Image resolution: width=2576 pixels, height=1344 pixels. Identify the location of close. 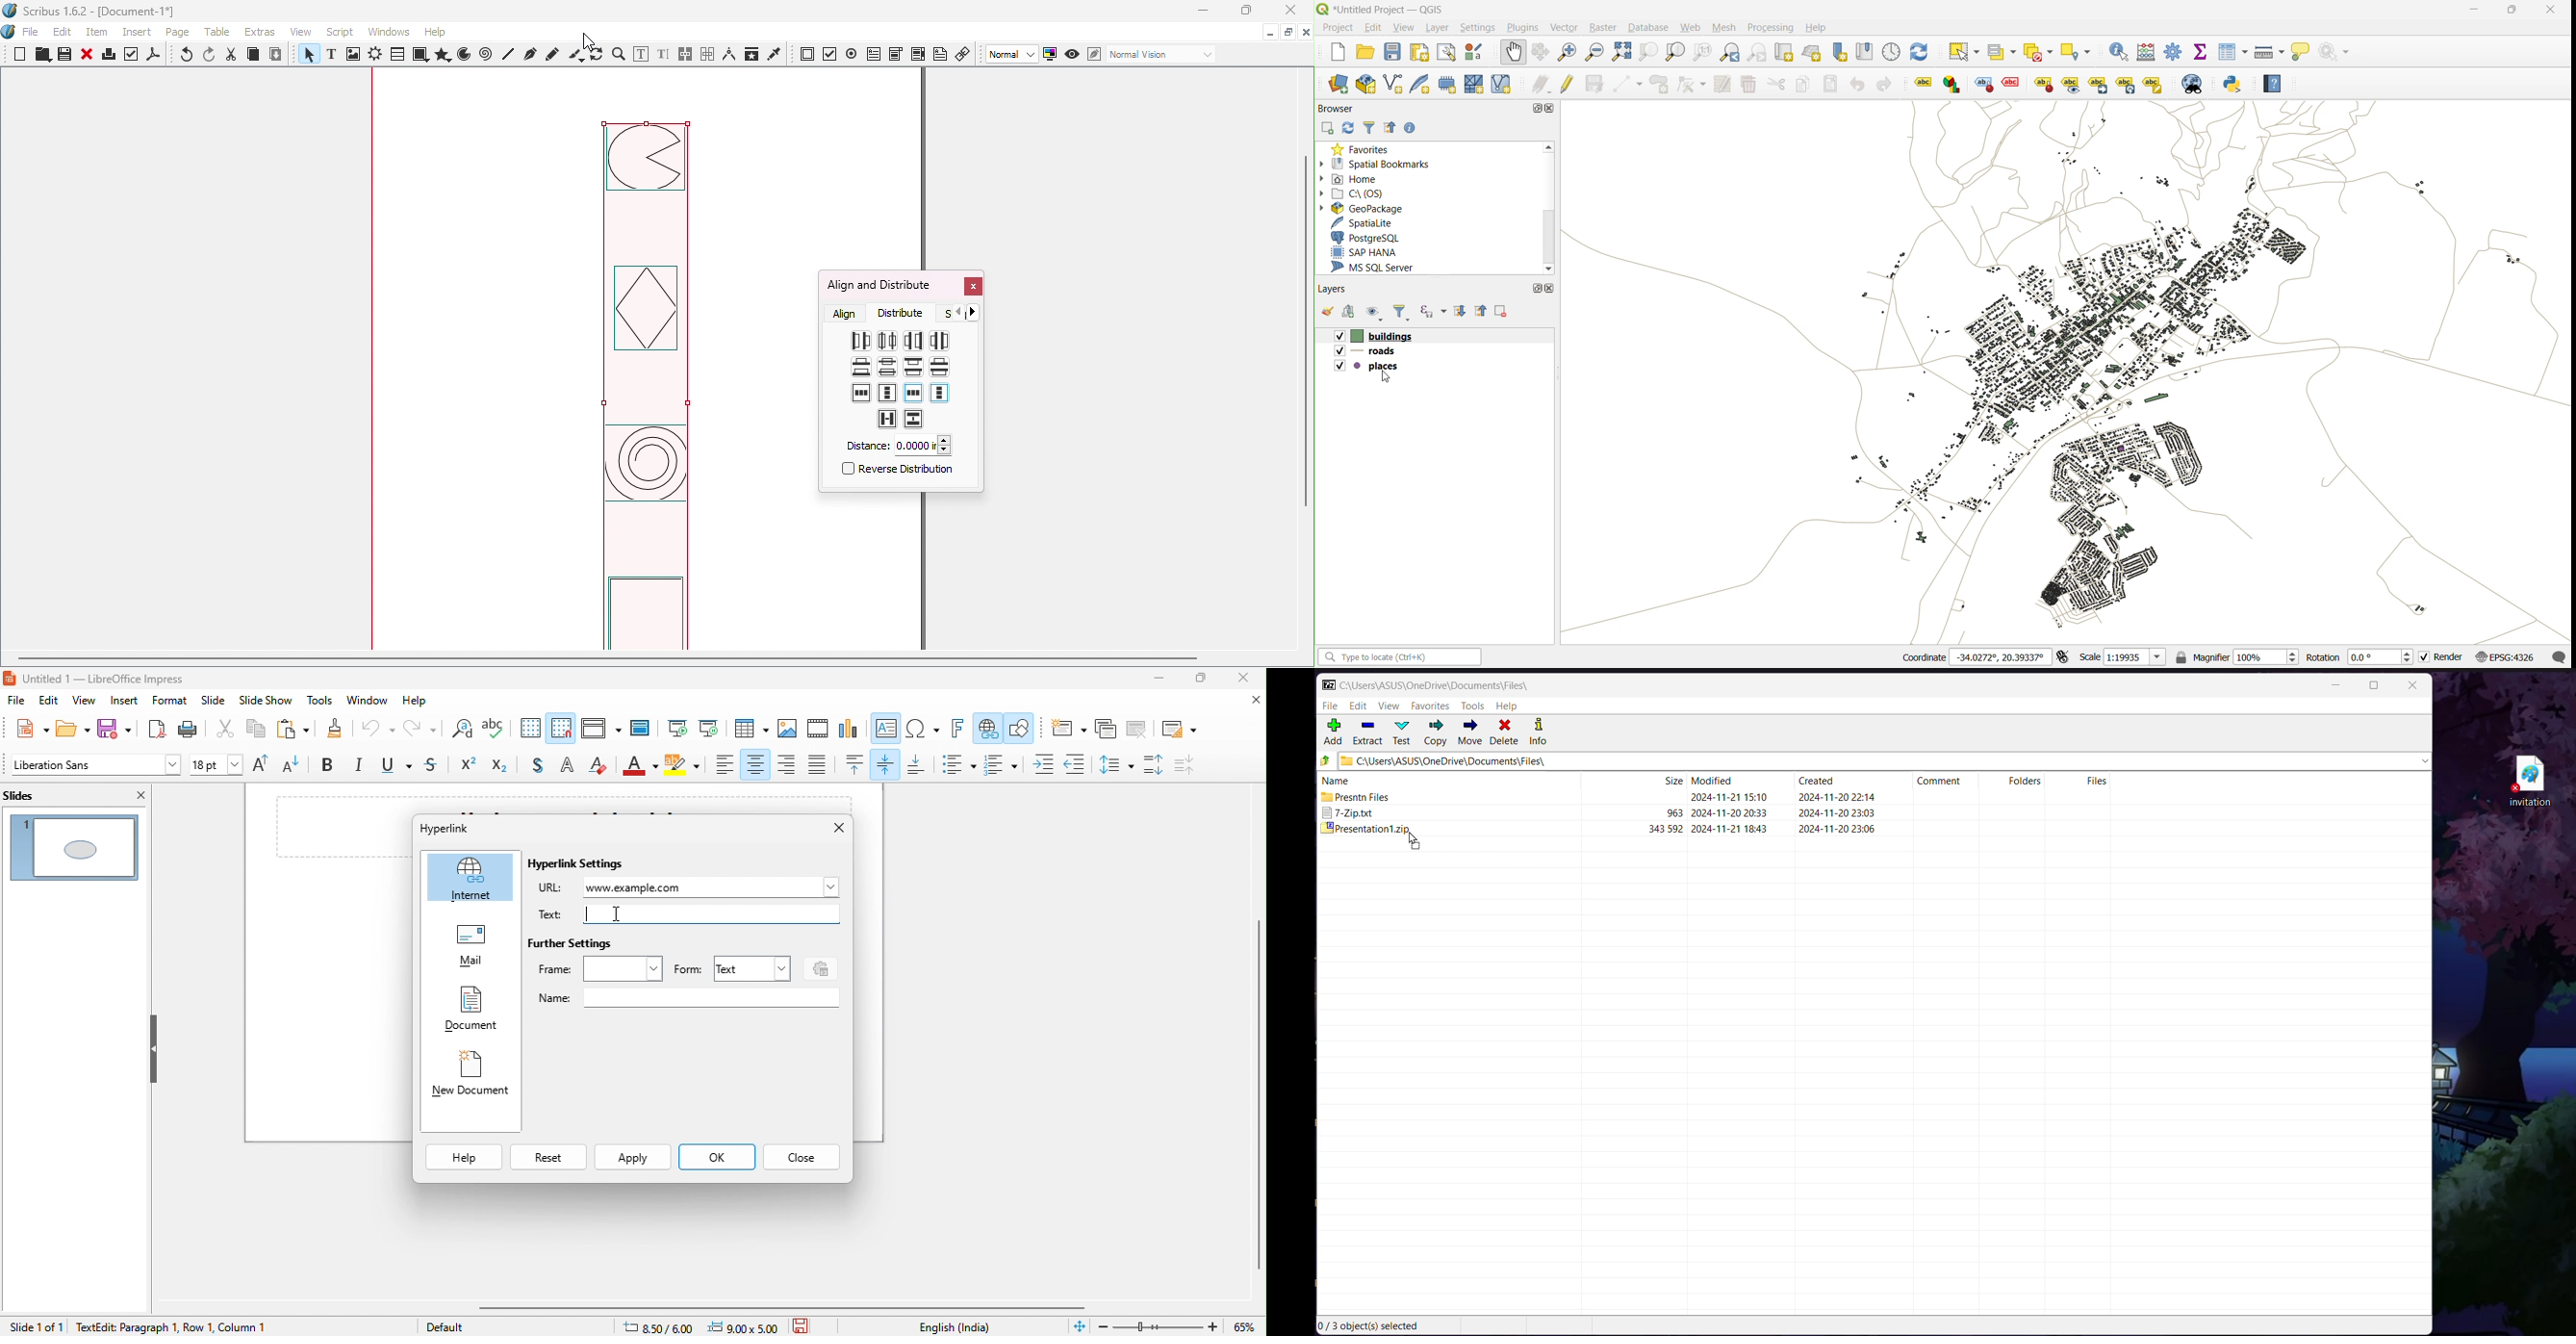
(1553, 291).